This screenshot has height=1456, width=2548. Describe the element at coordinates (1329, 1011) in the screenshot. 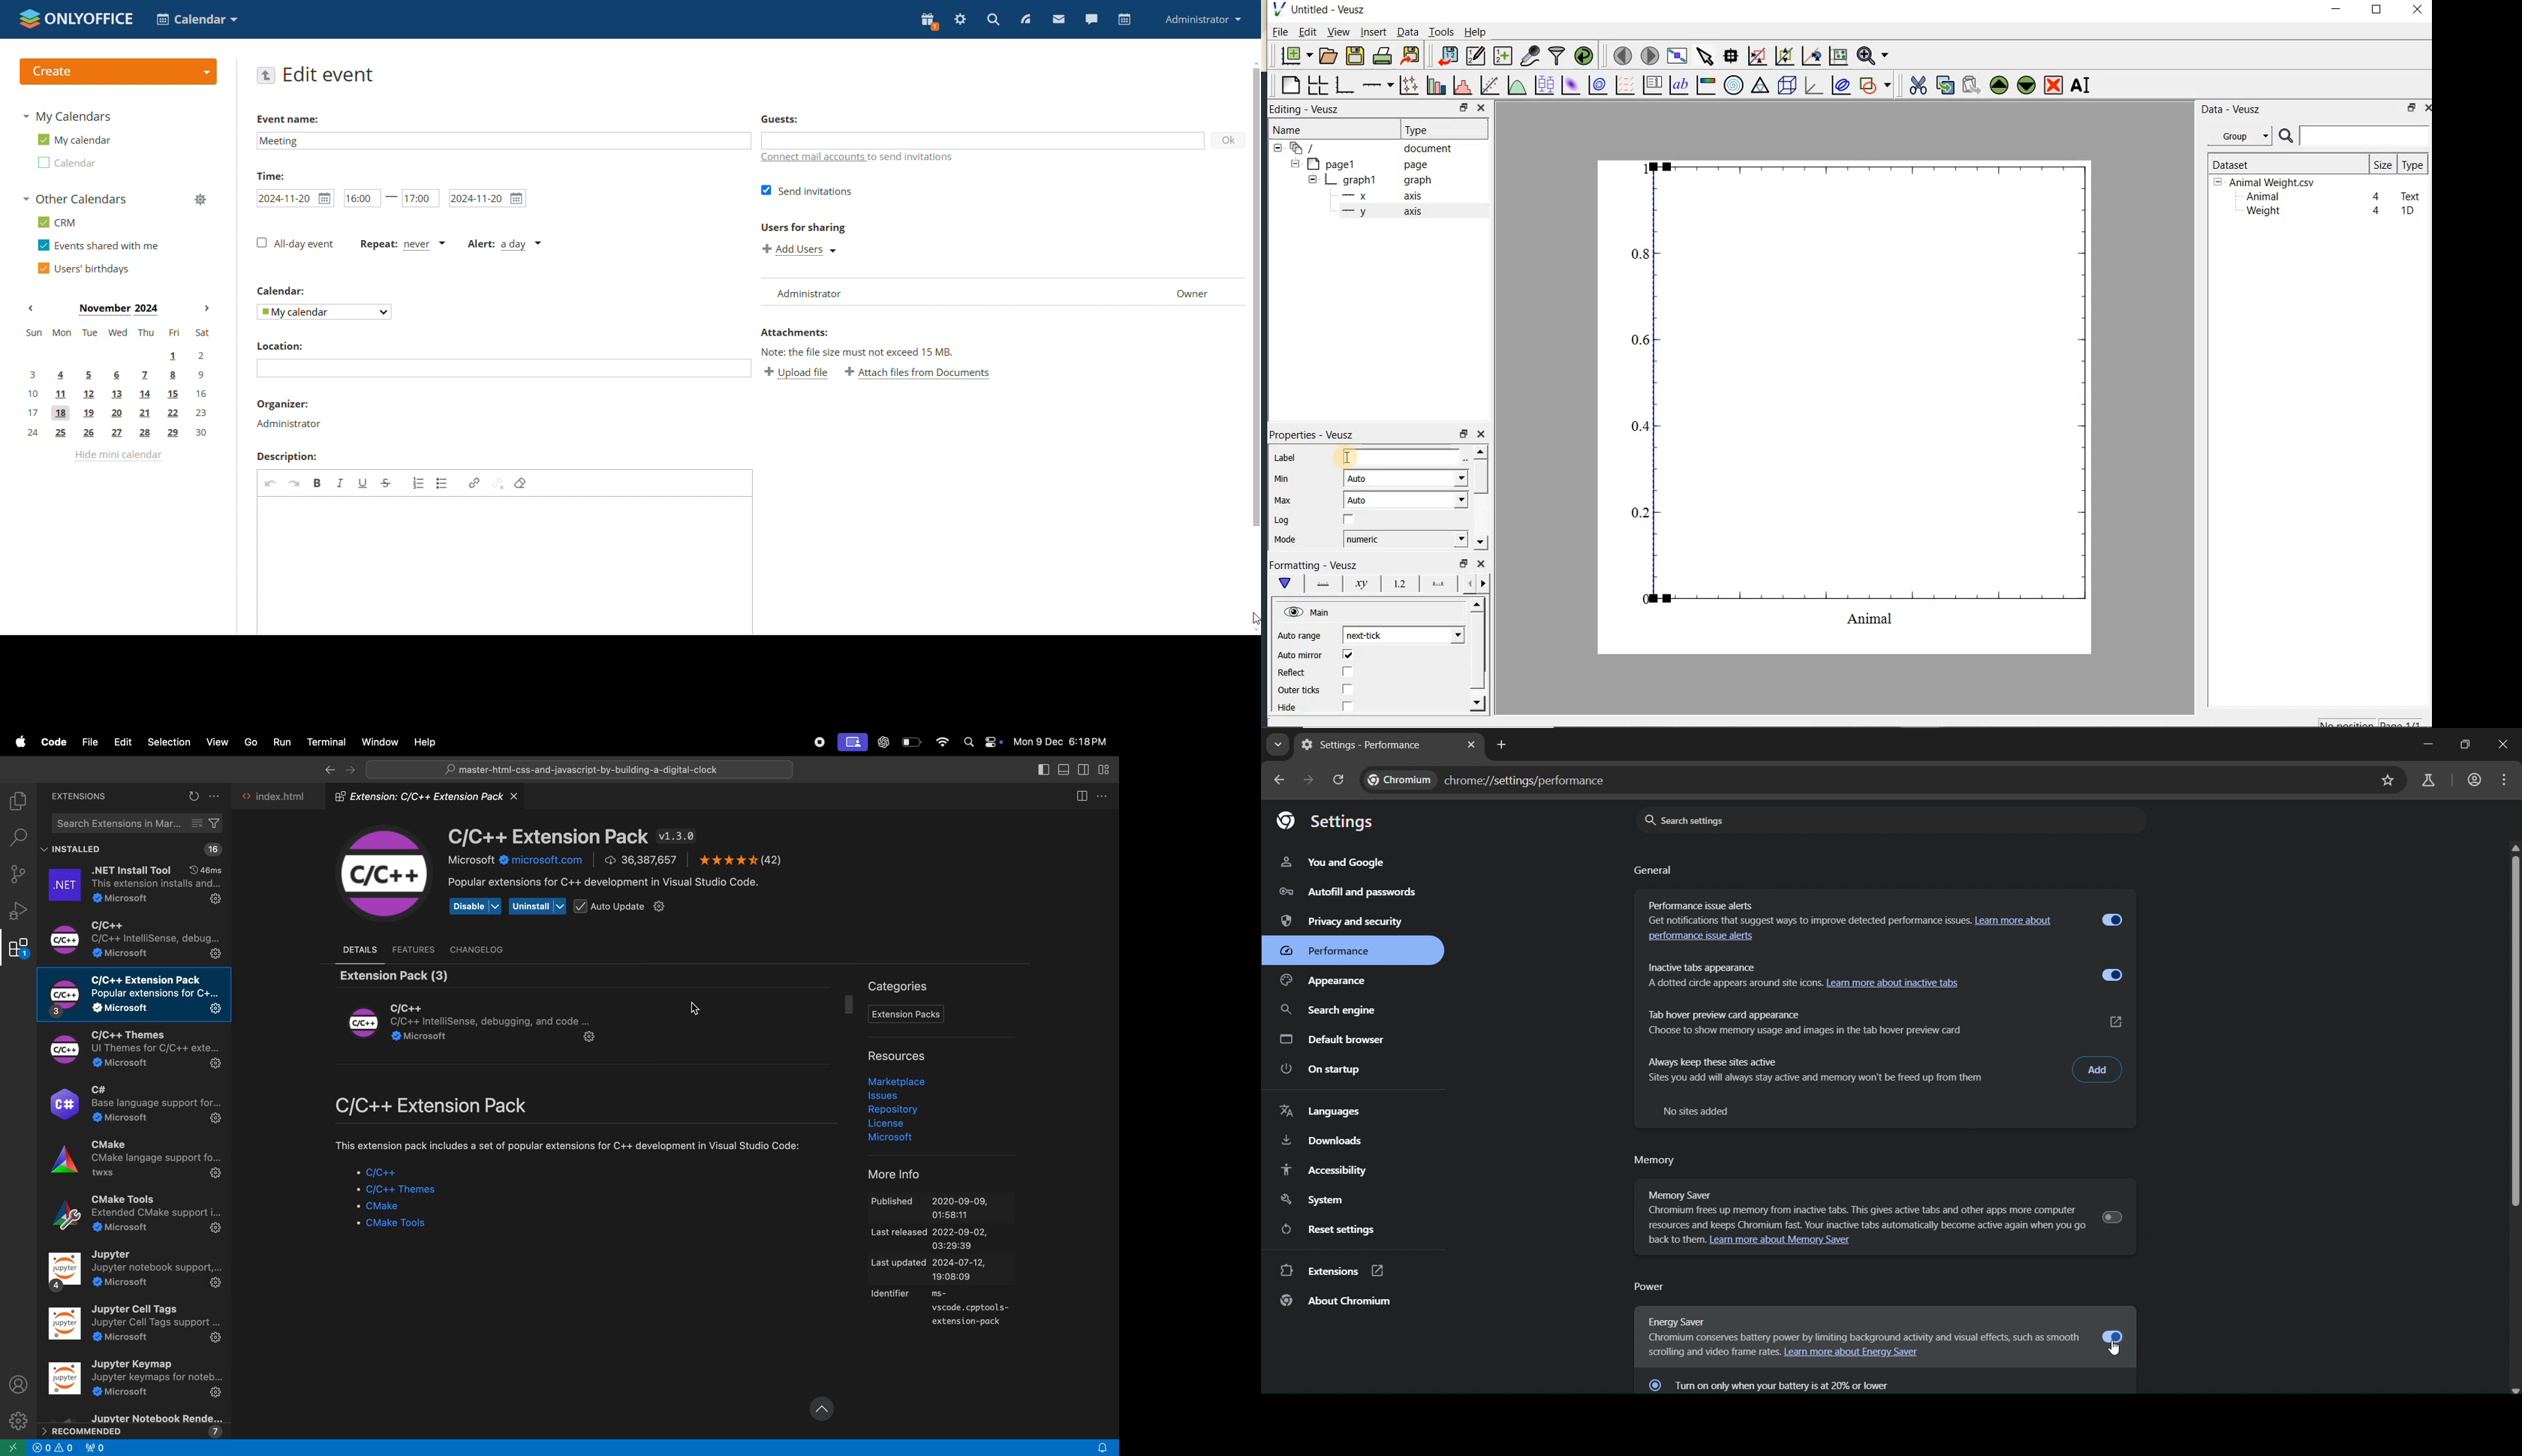

I see `` at that location.